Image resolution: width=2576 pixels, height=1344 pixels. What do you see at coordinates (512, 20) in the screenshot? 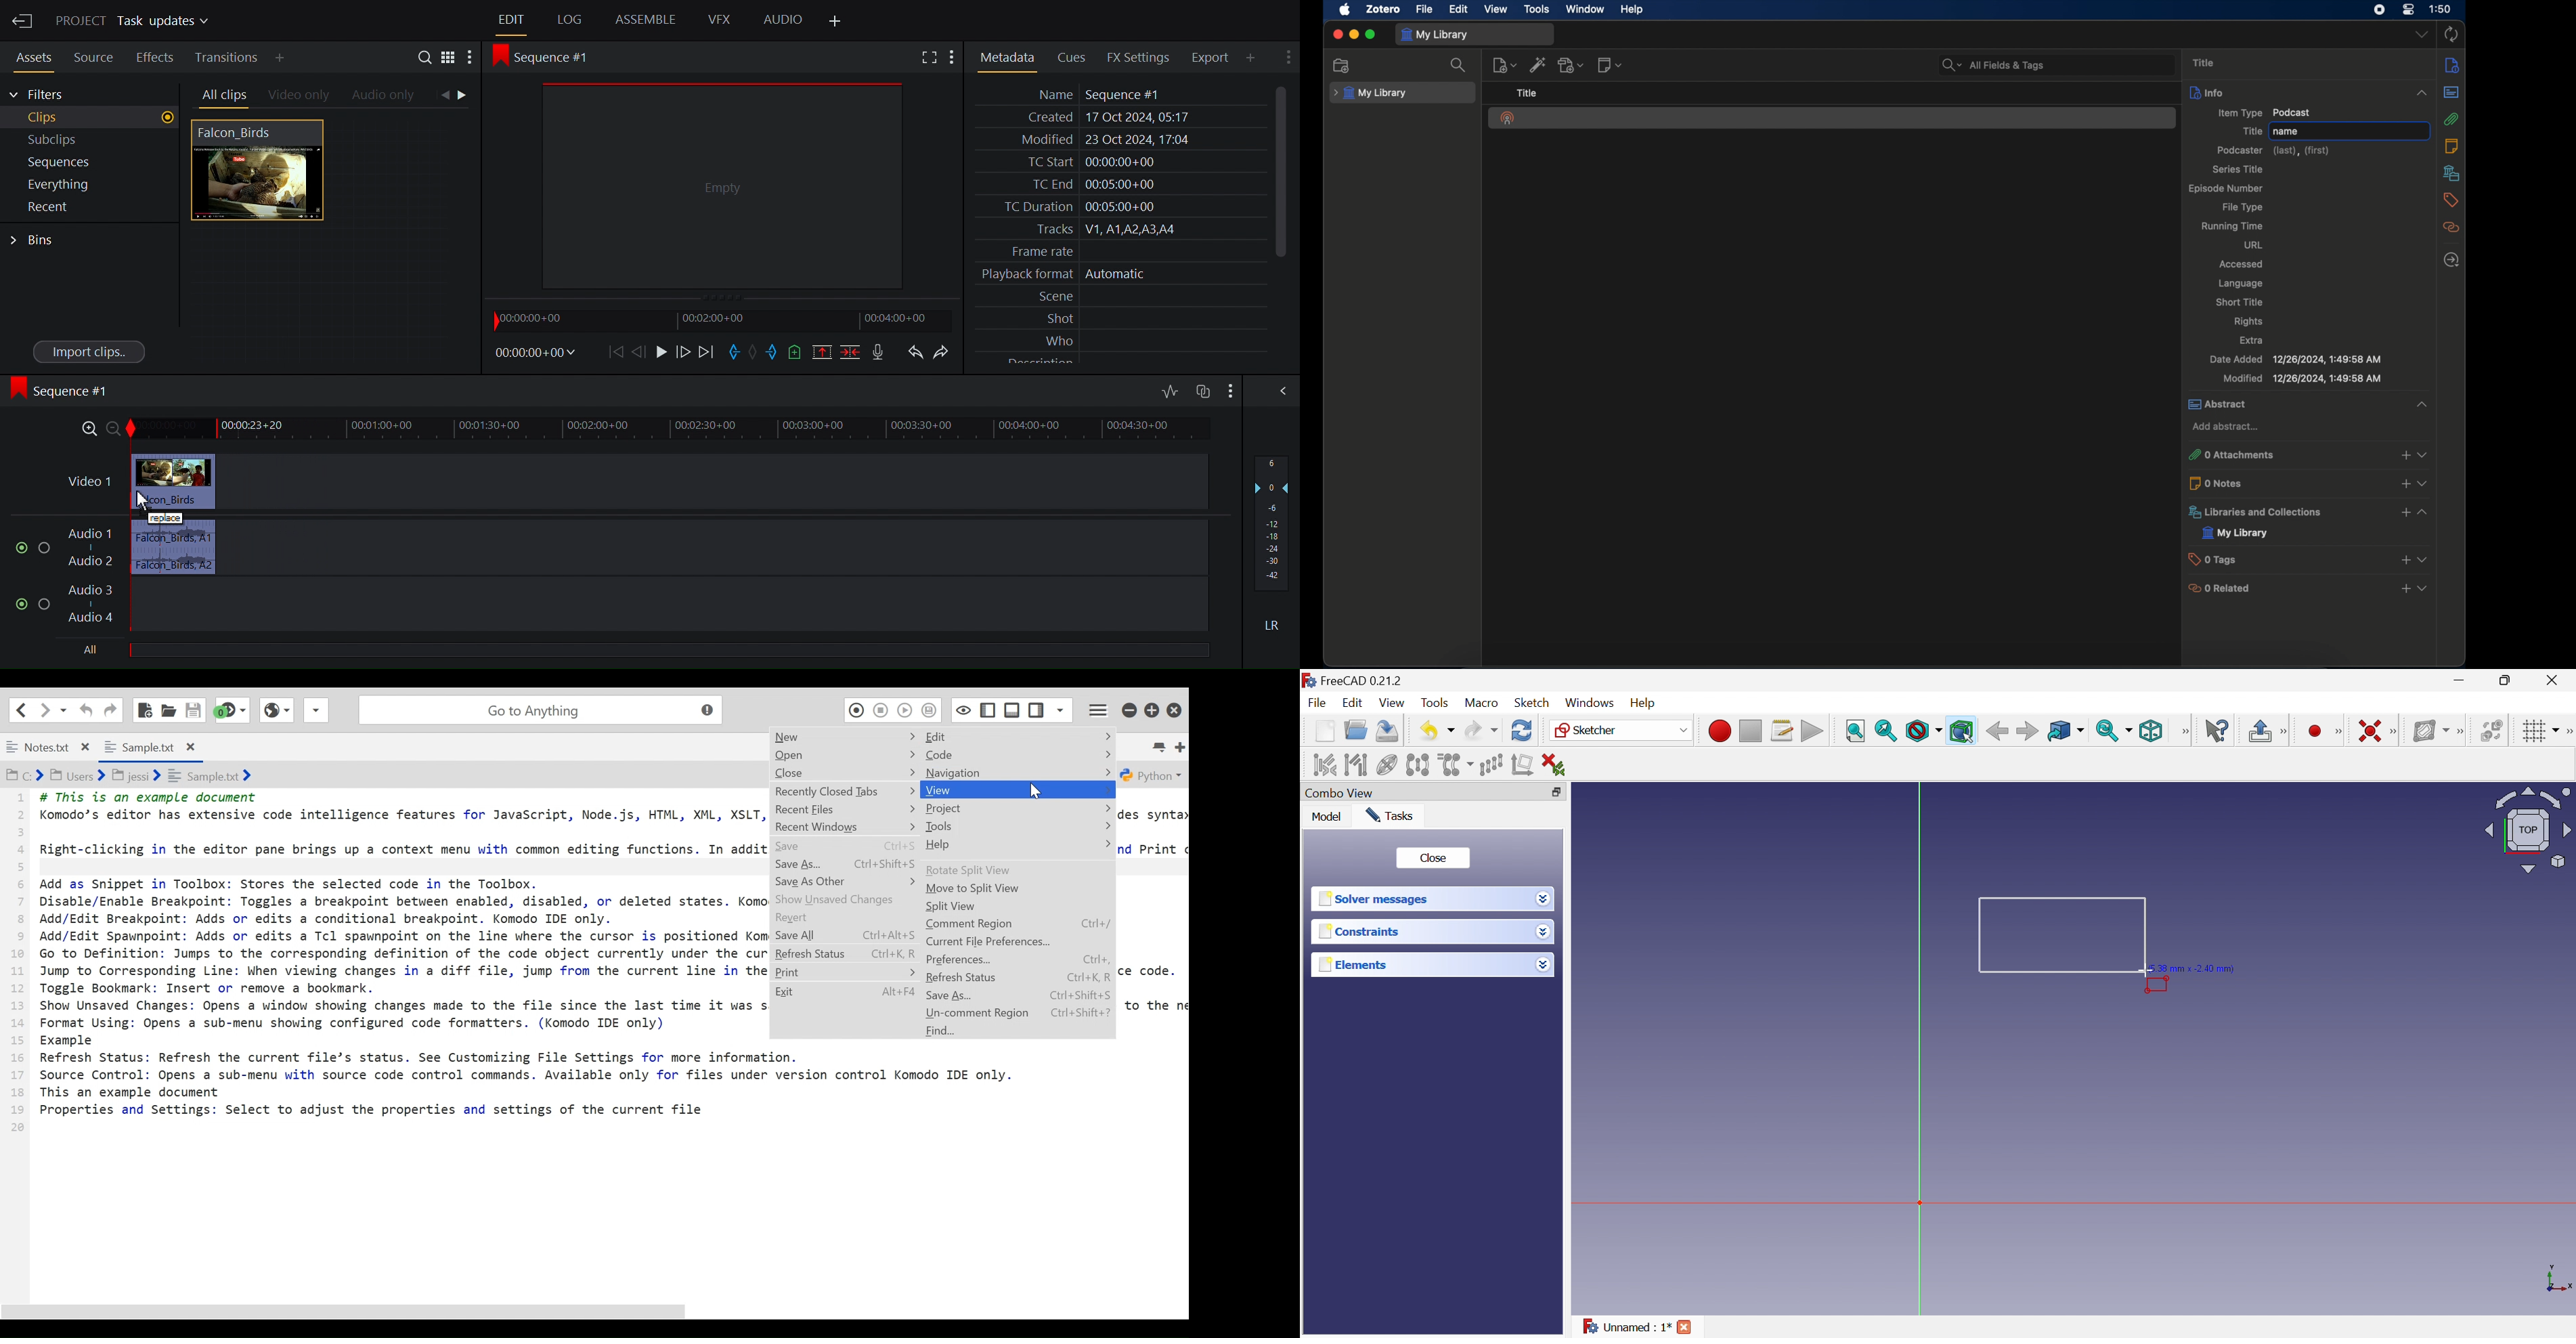
I see `Edit` at bounding box center [512, 20].